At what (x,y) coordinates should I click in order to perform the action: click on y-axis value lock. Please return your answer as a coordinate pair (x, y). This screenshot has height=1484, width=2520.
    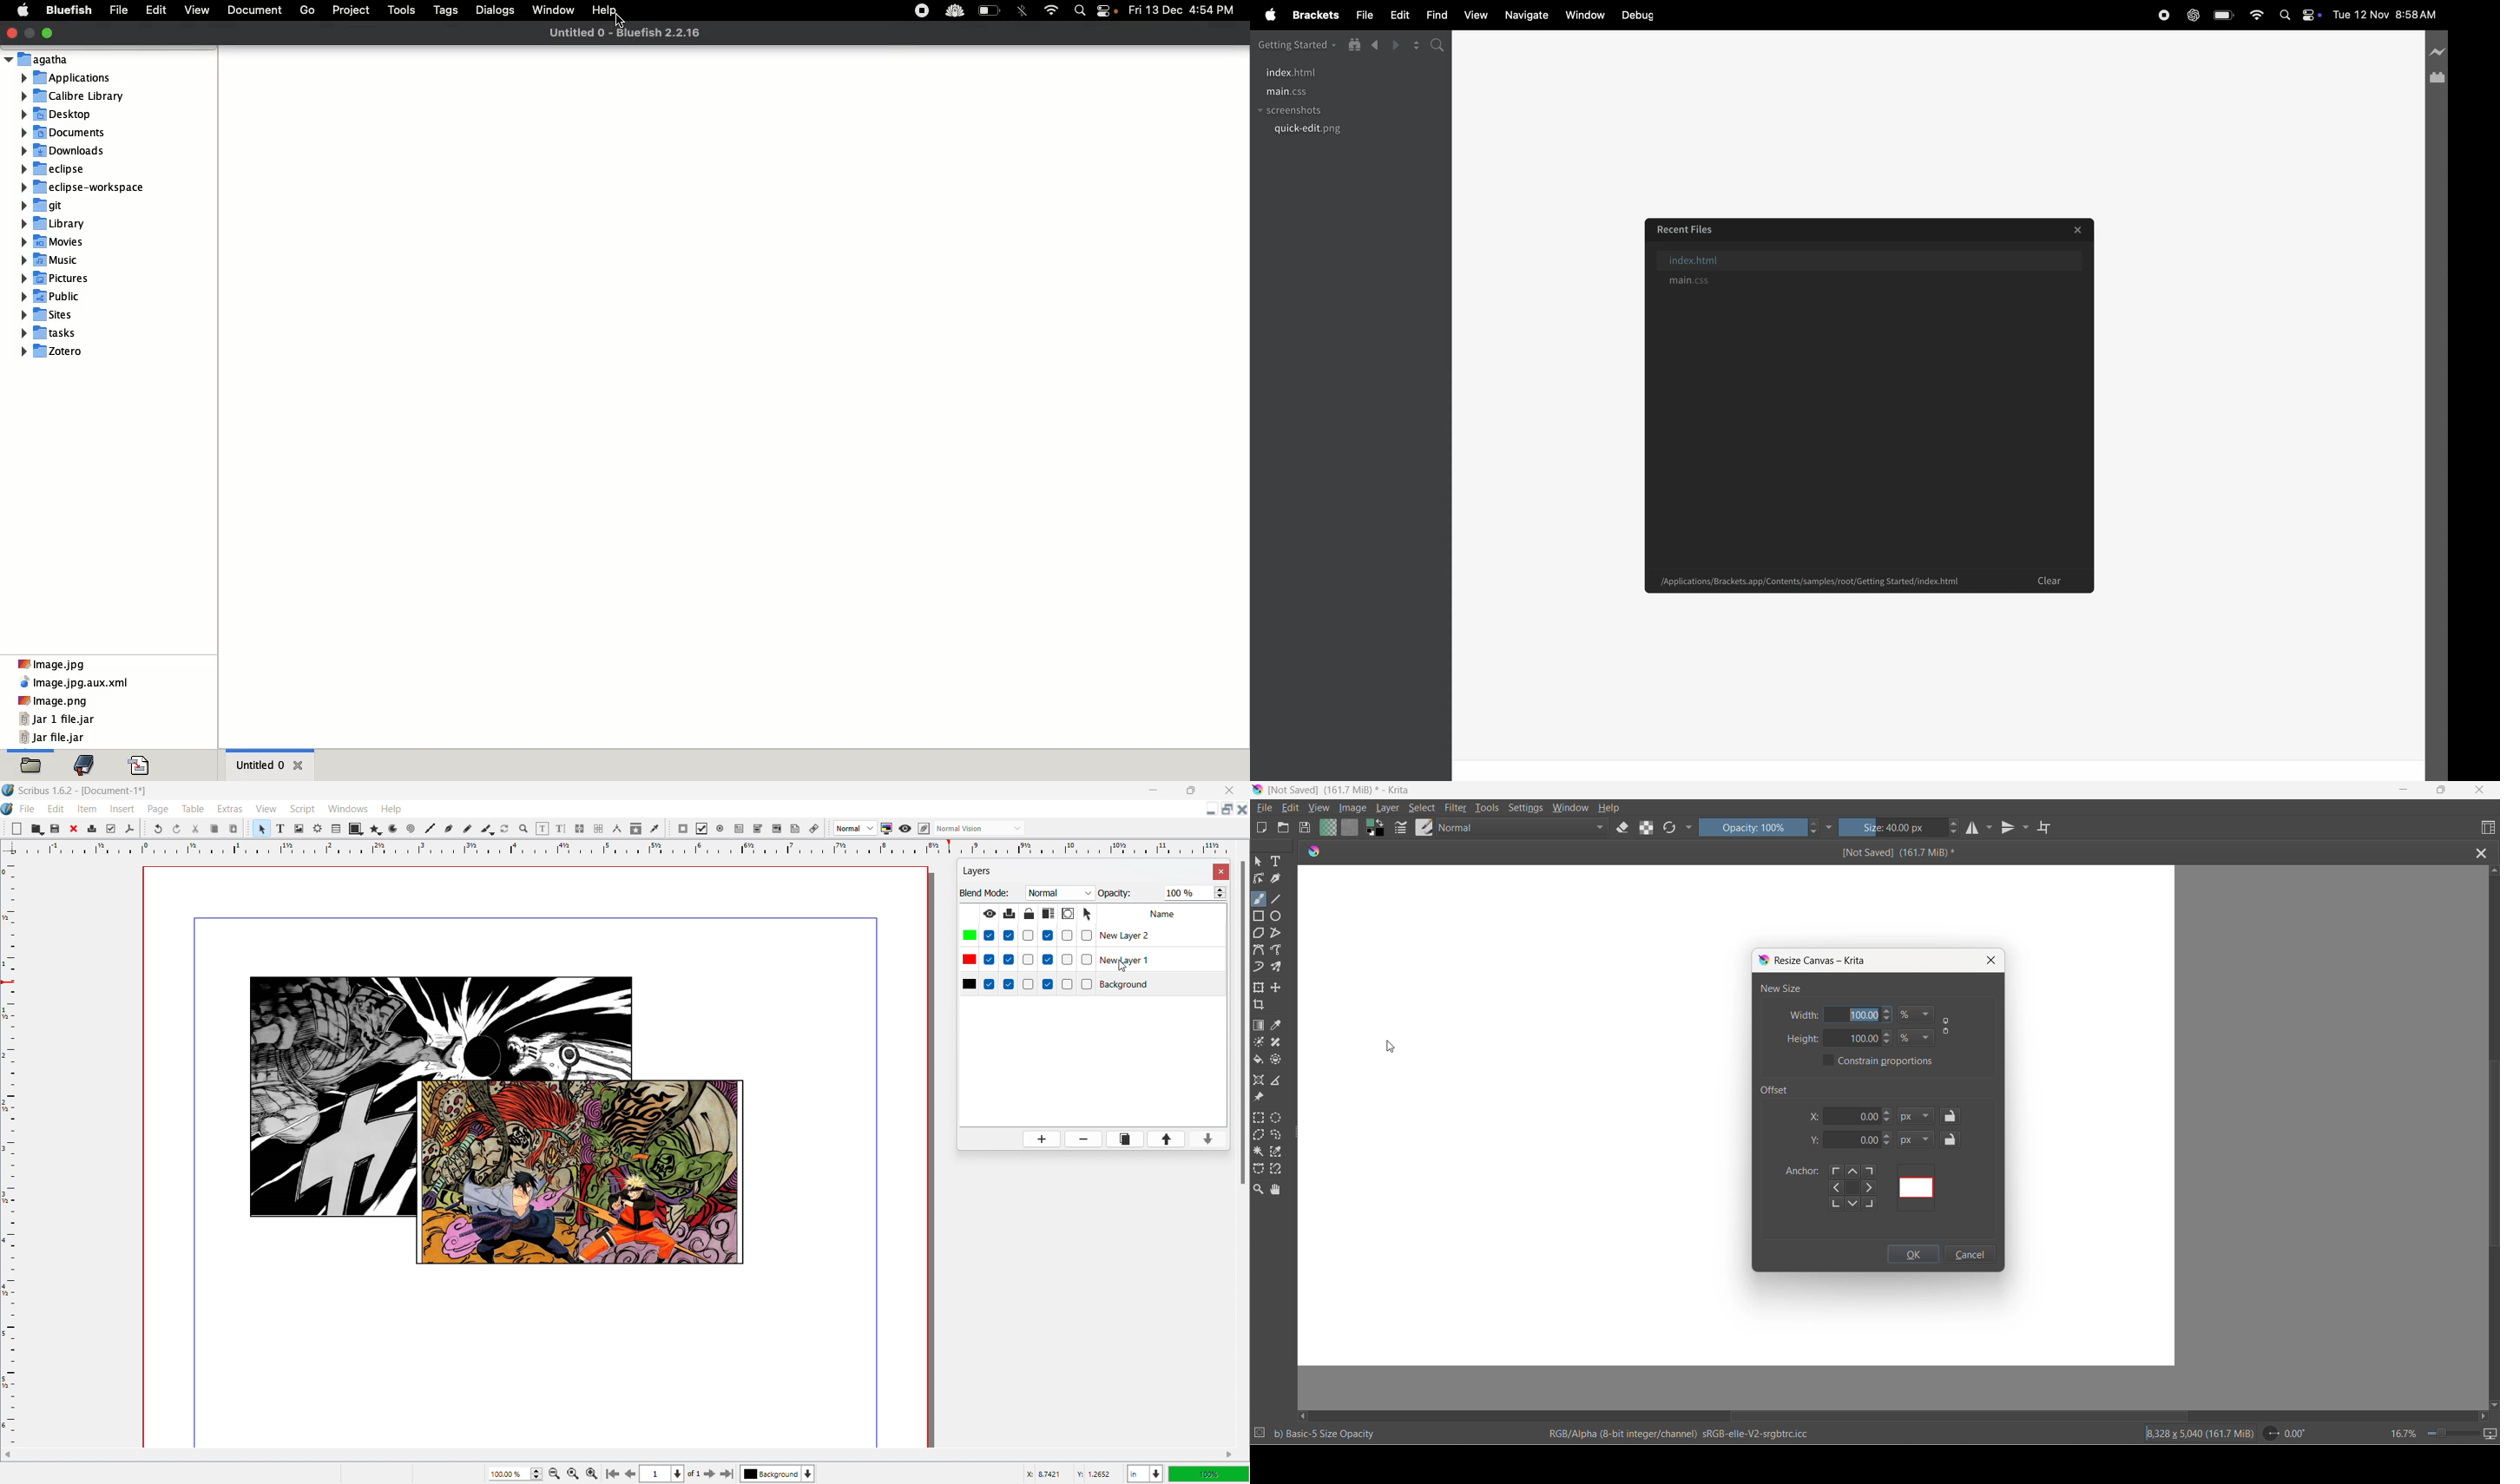
    Looking at the image, I should click on (1952, 1139).